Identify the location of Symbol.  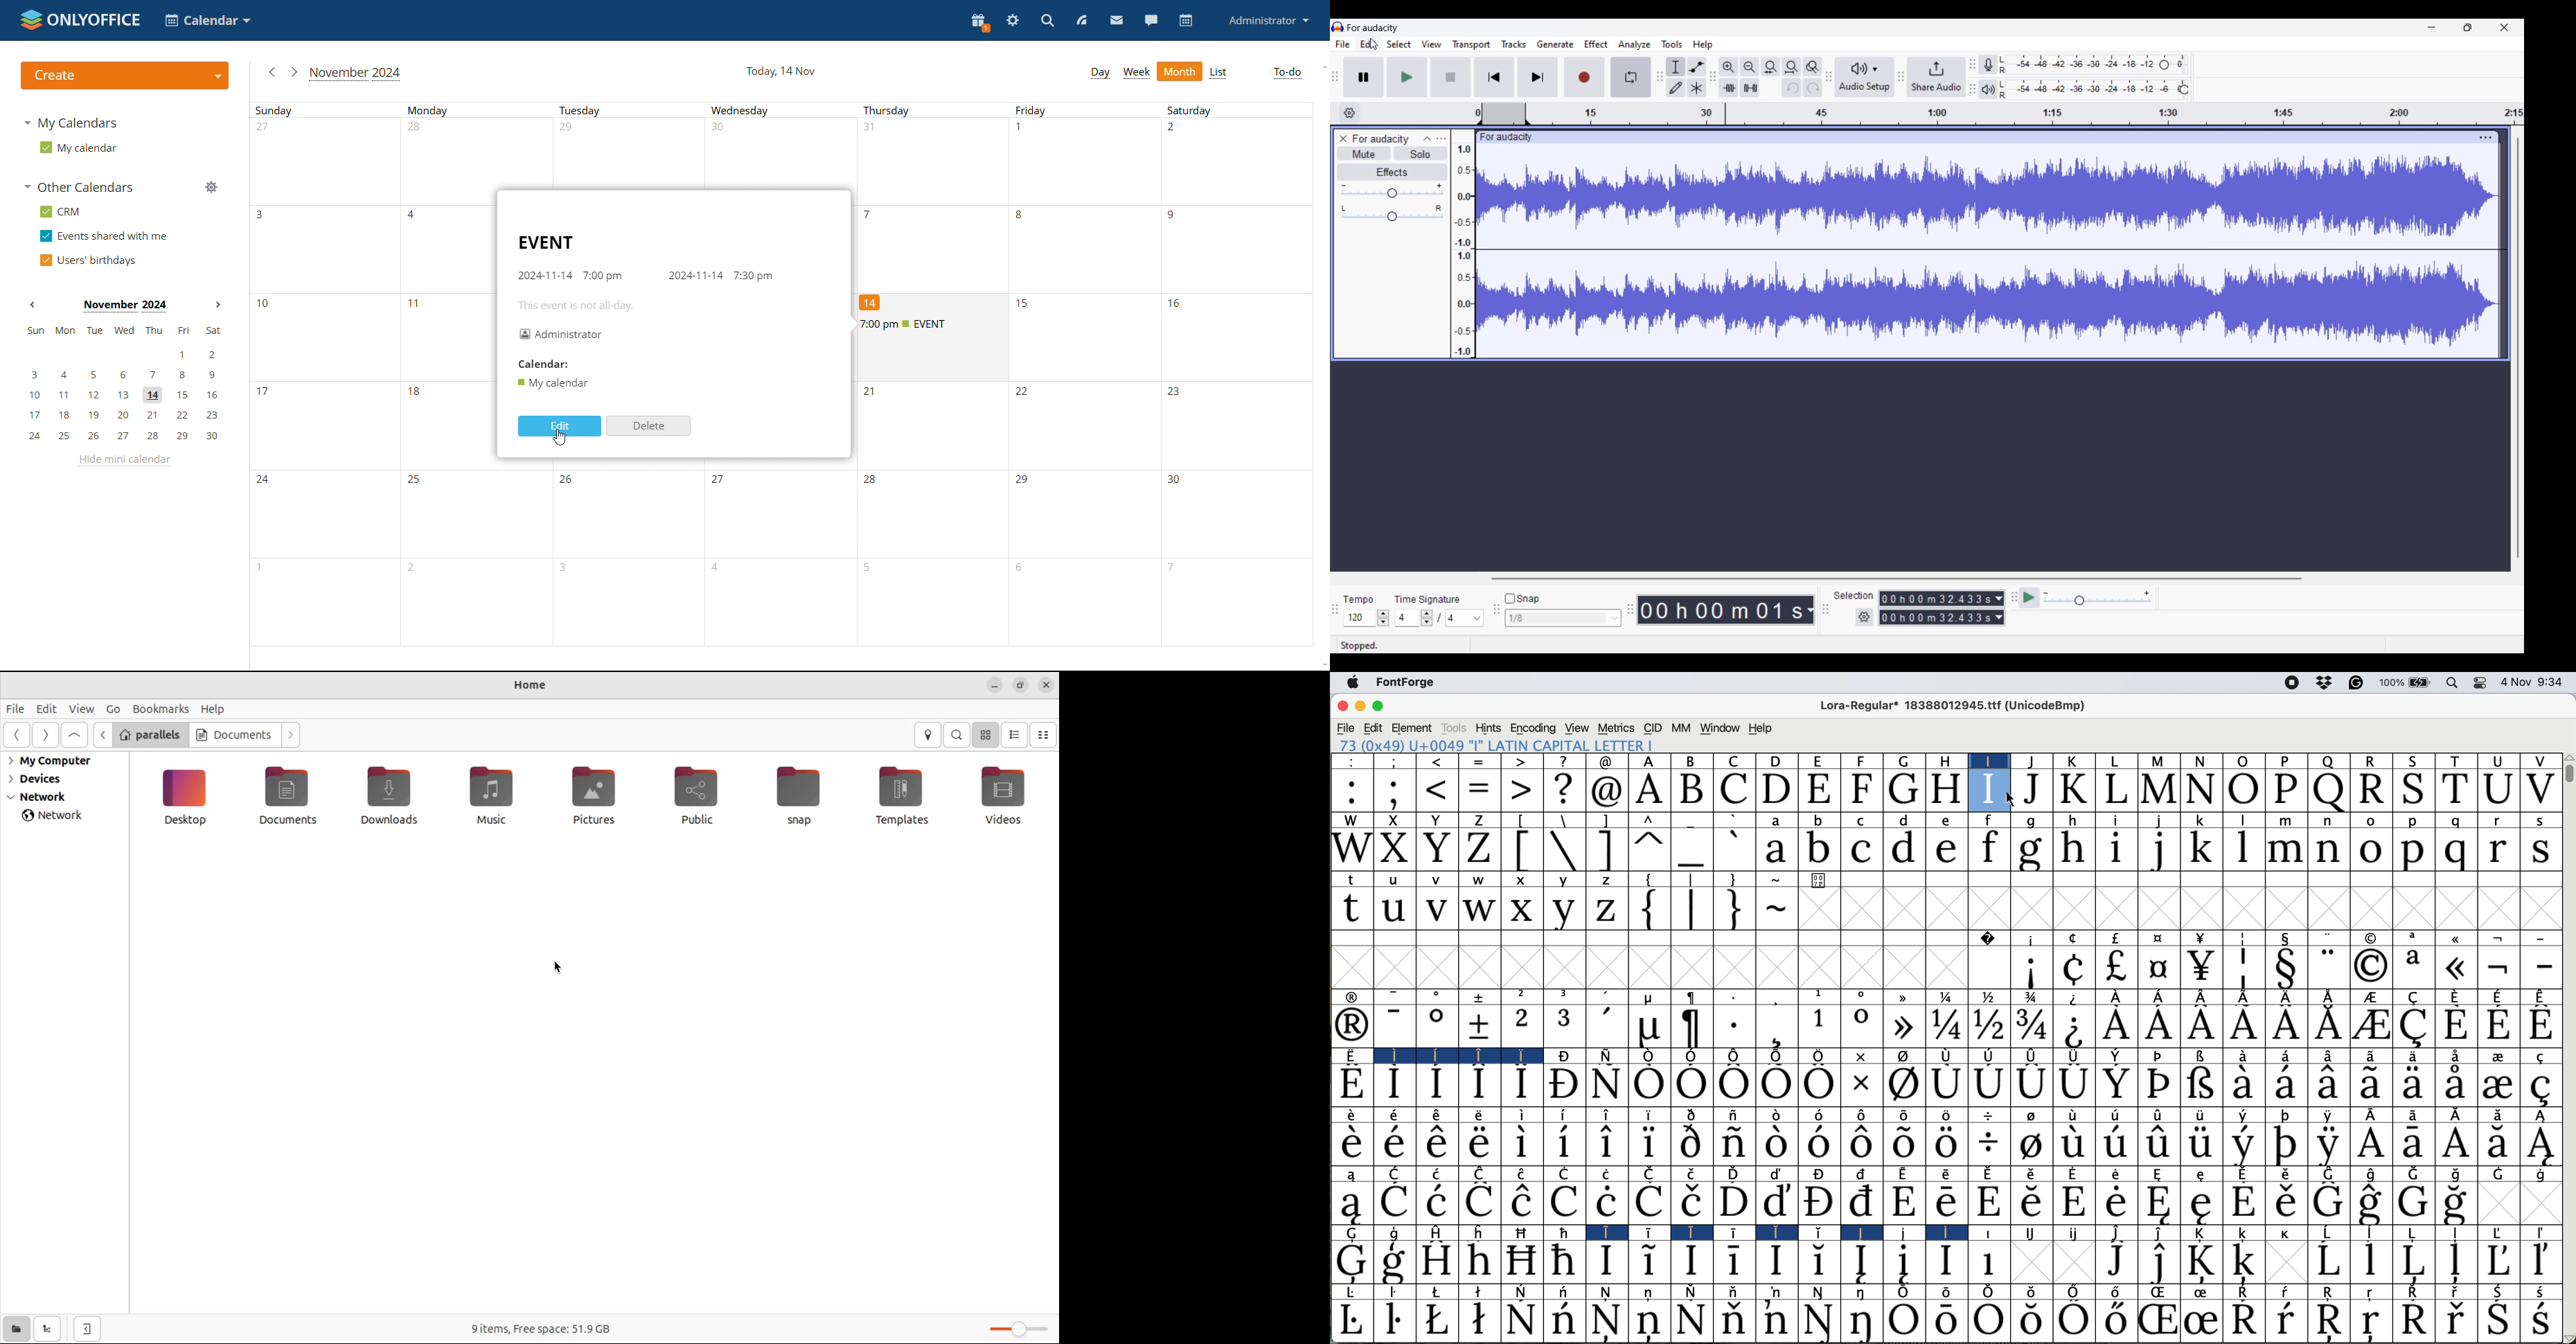
(1819, 1321).